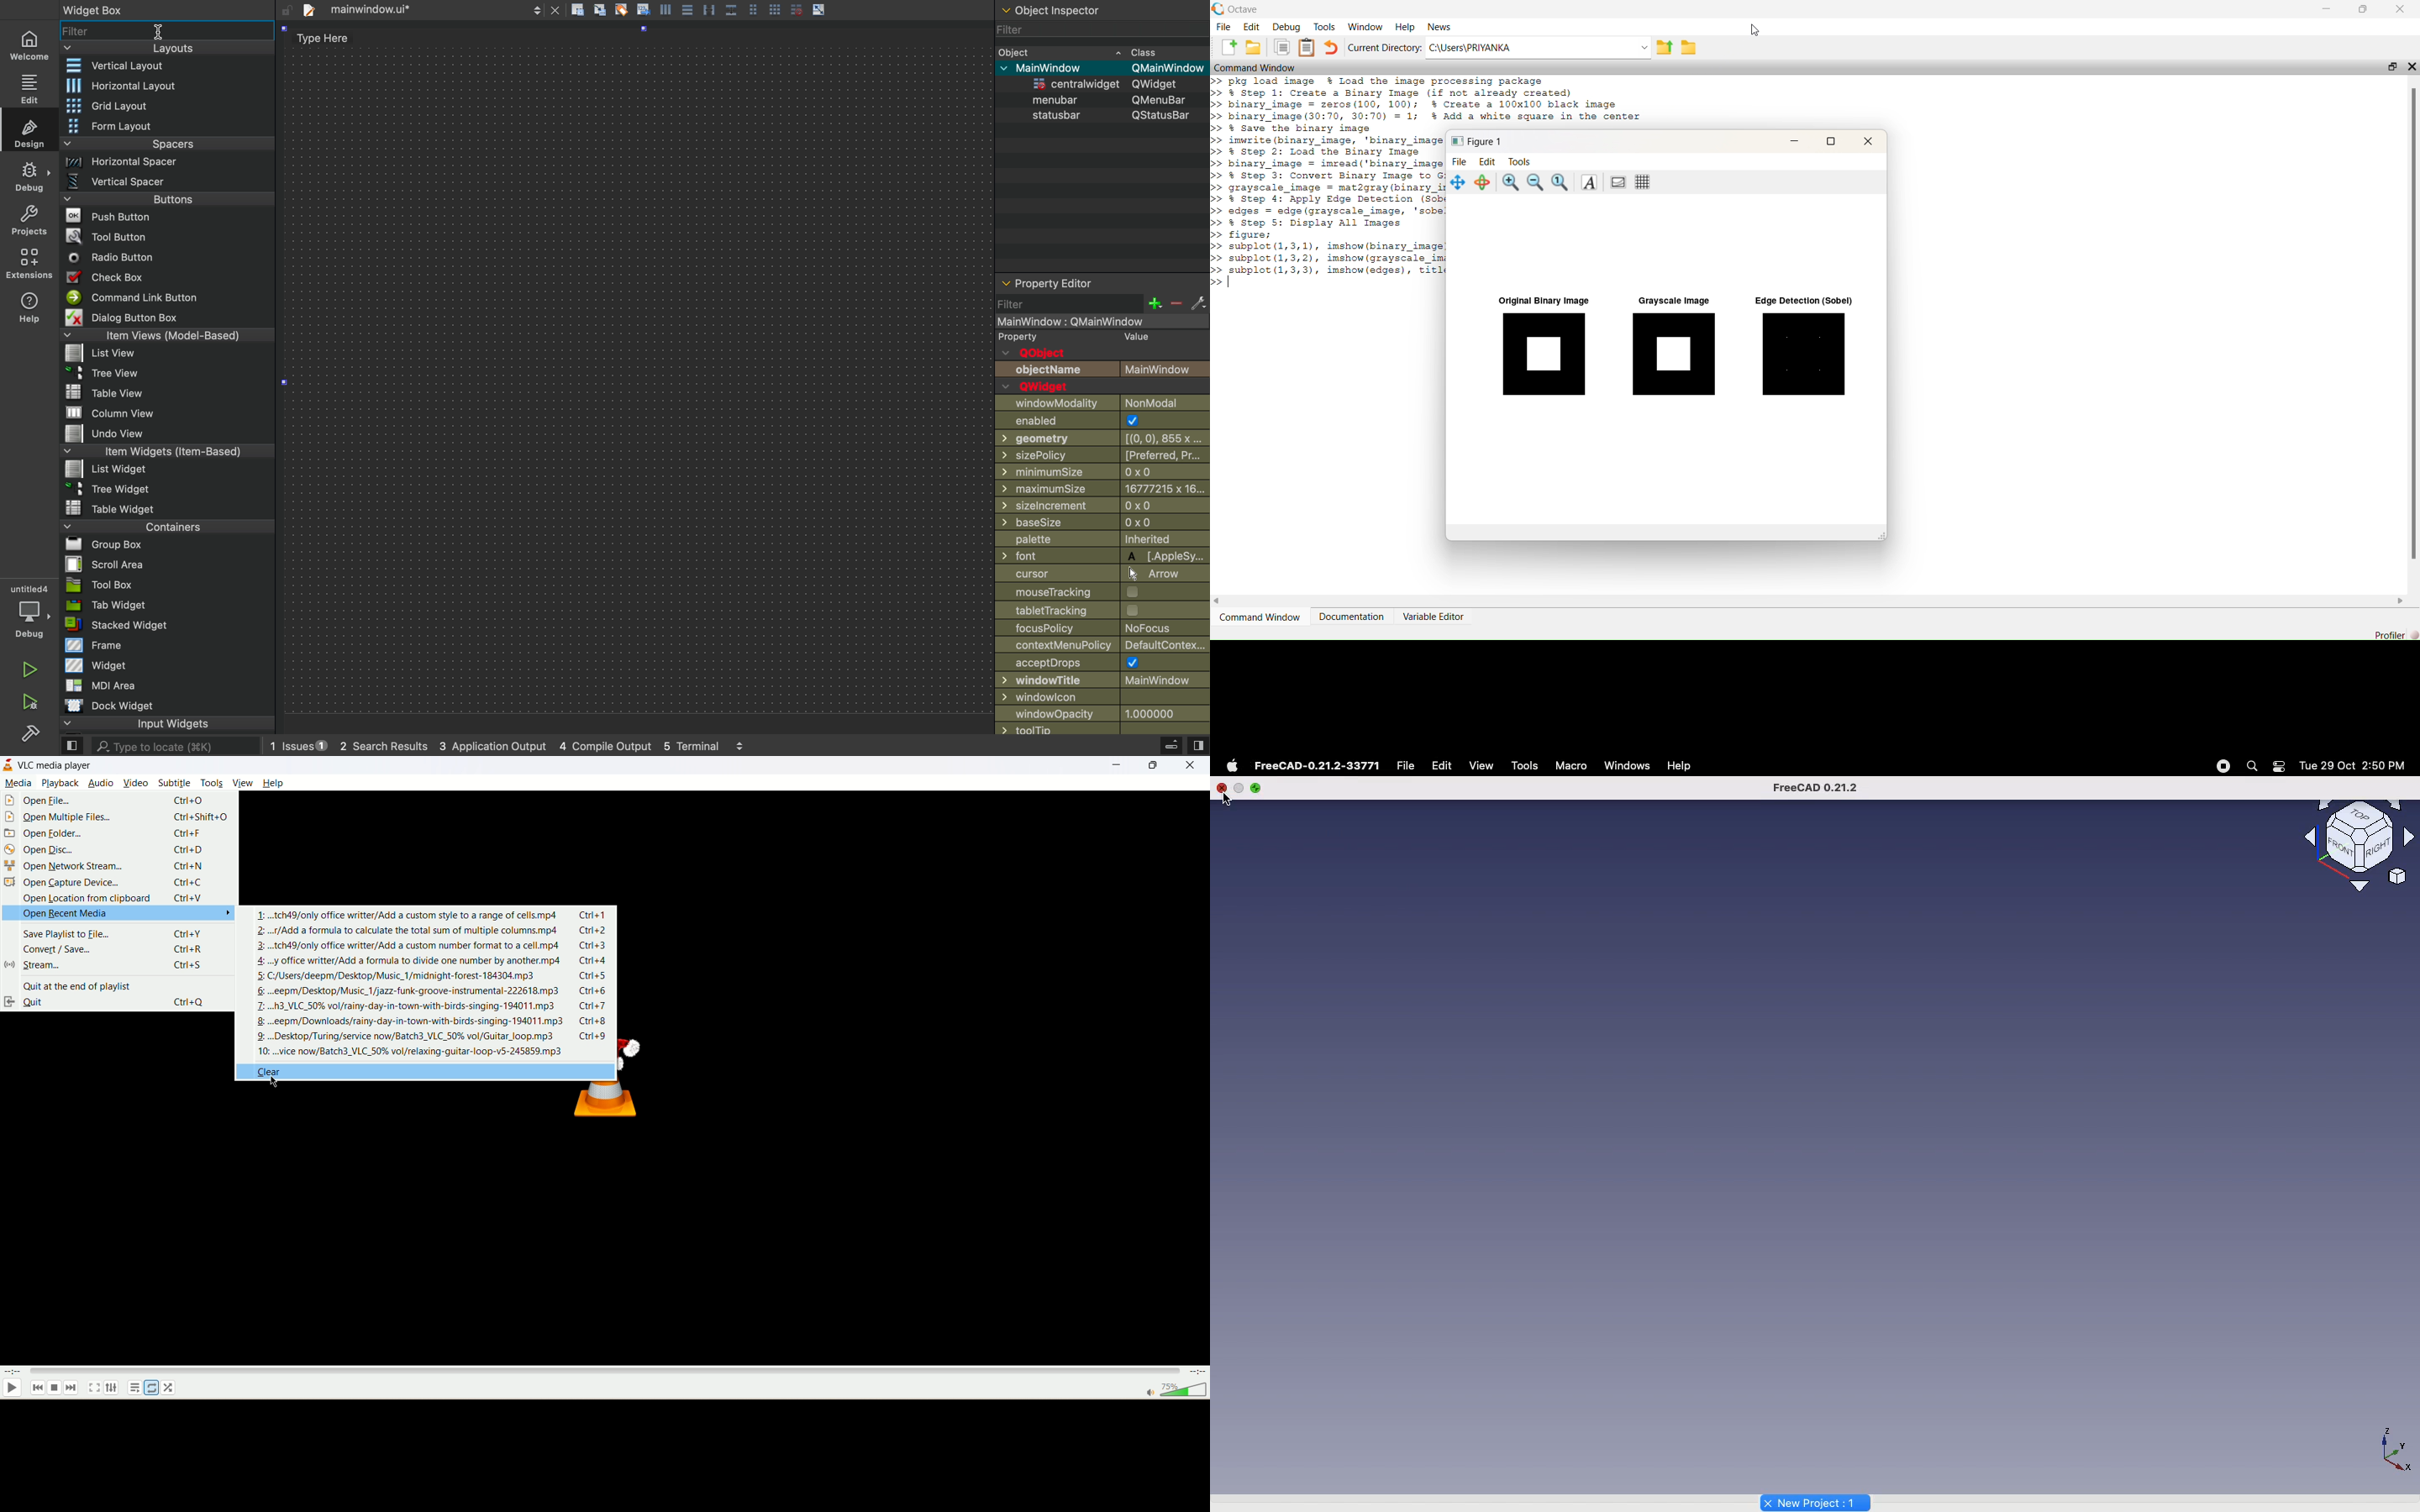  What do you see at coordinates (515, 746) in the screenshot?
I see `logs` at bounding box center [515, 746].